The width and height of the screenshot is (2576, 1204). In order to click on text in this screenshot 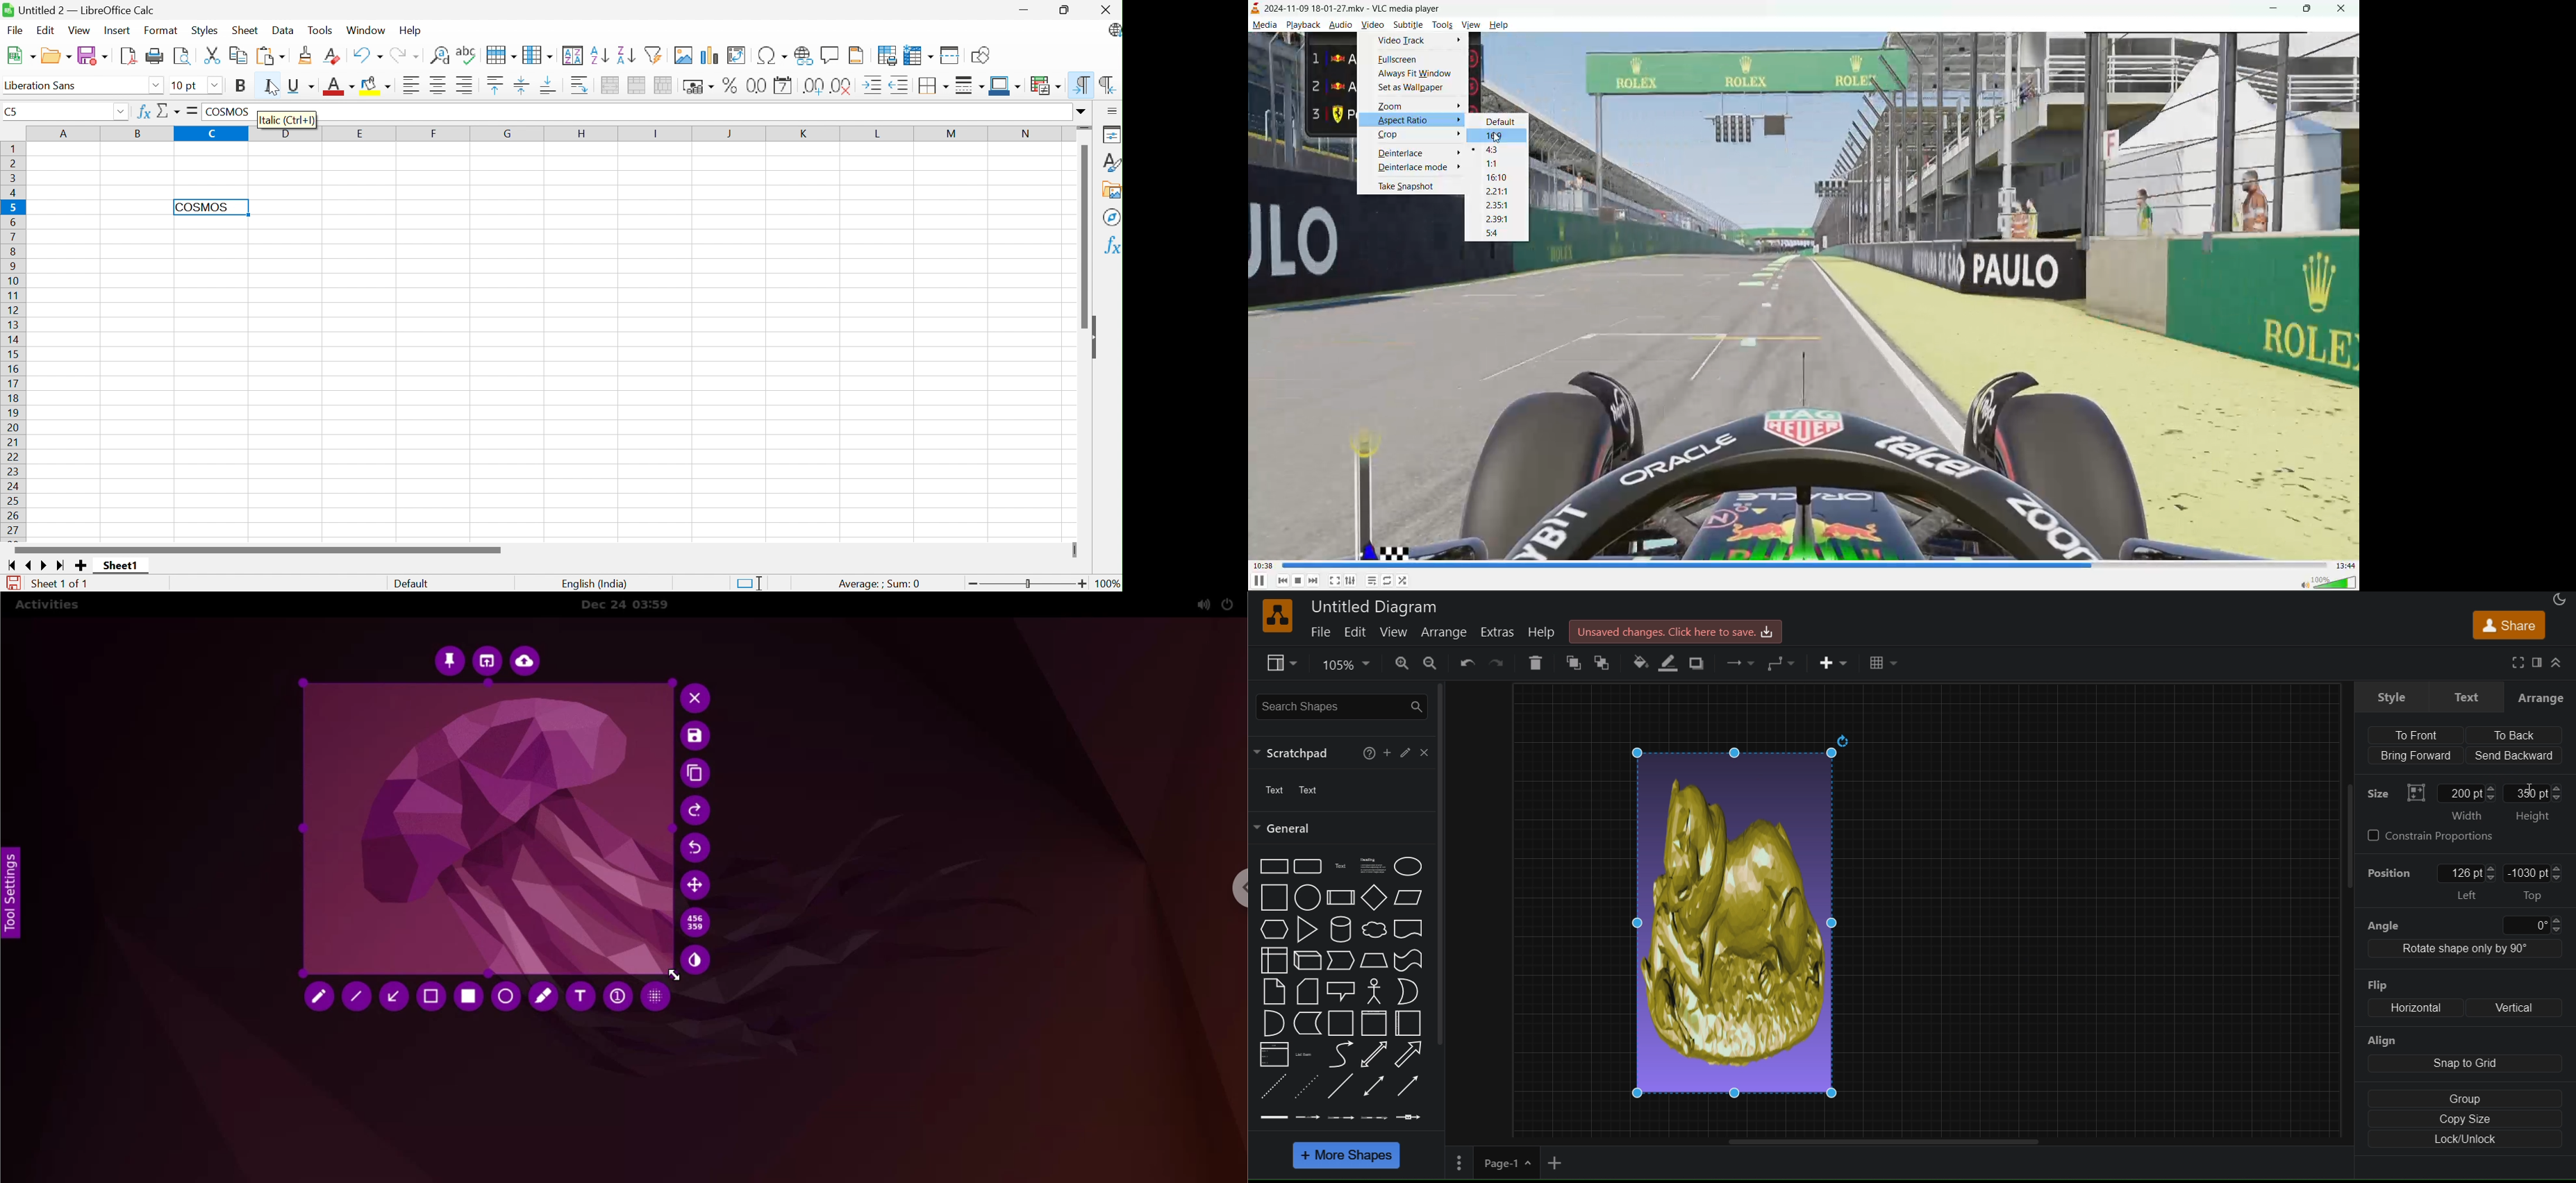, I will do `click(583, 996)`.